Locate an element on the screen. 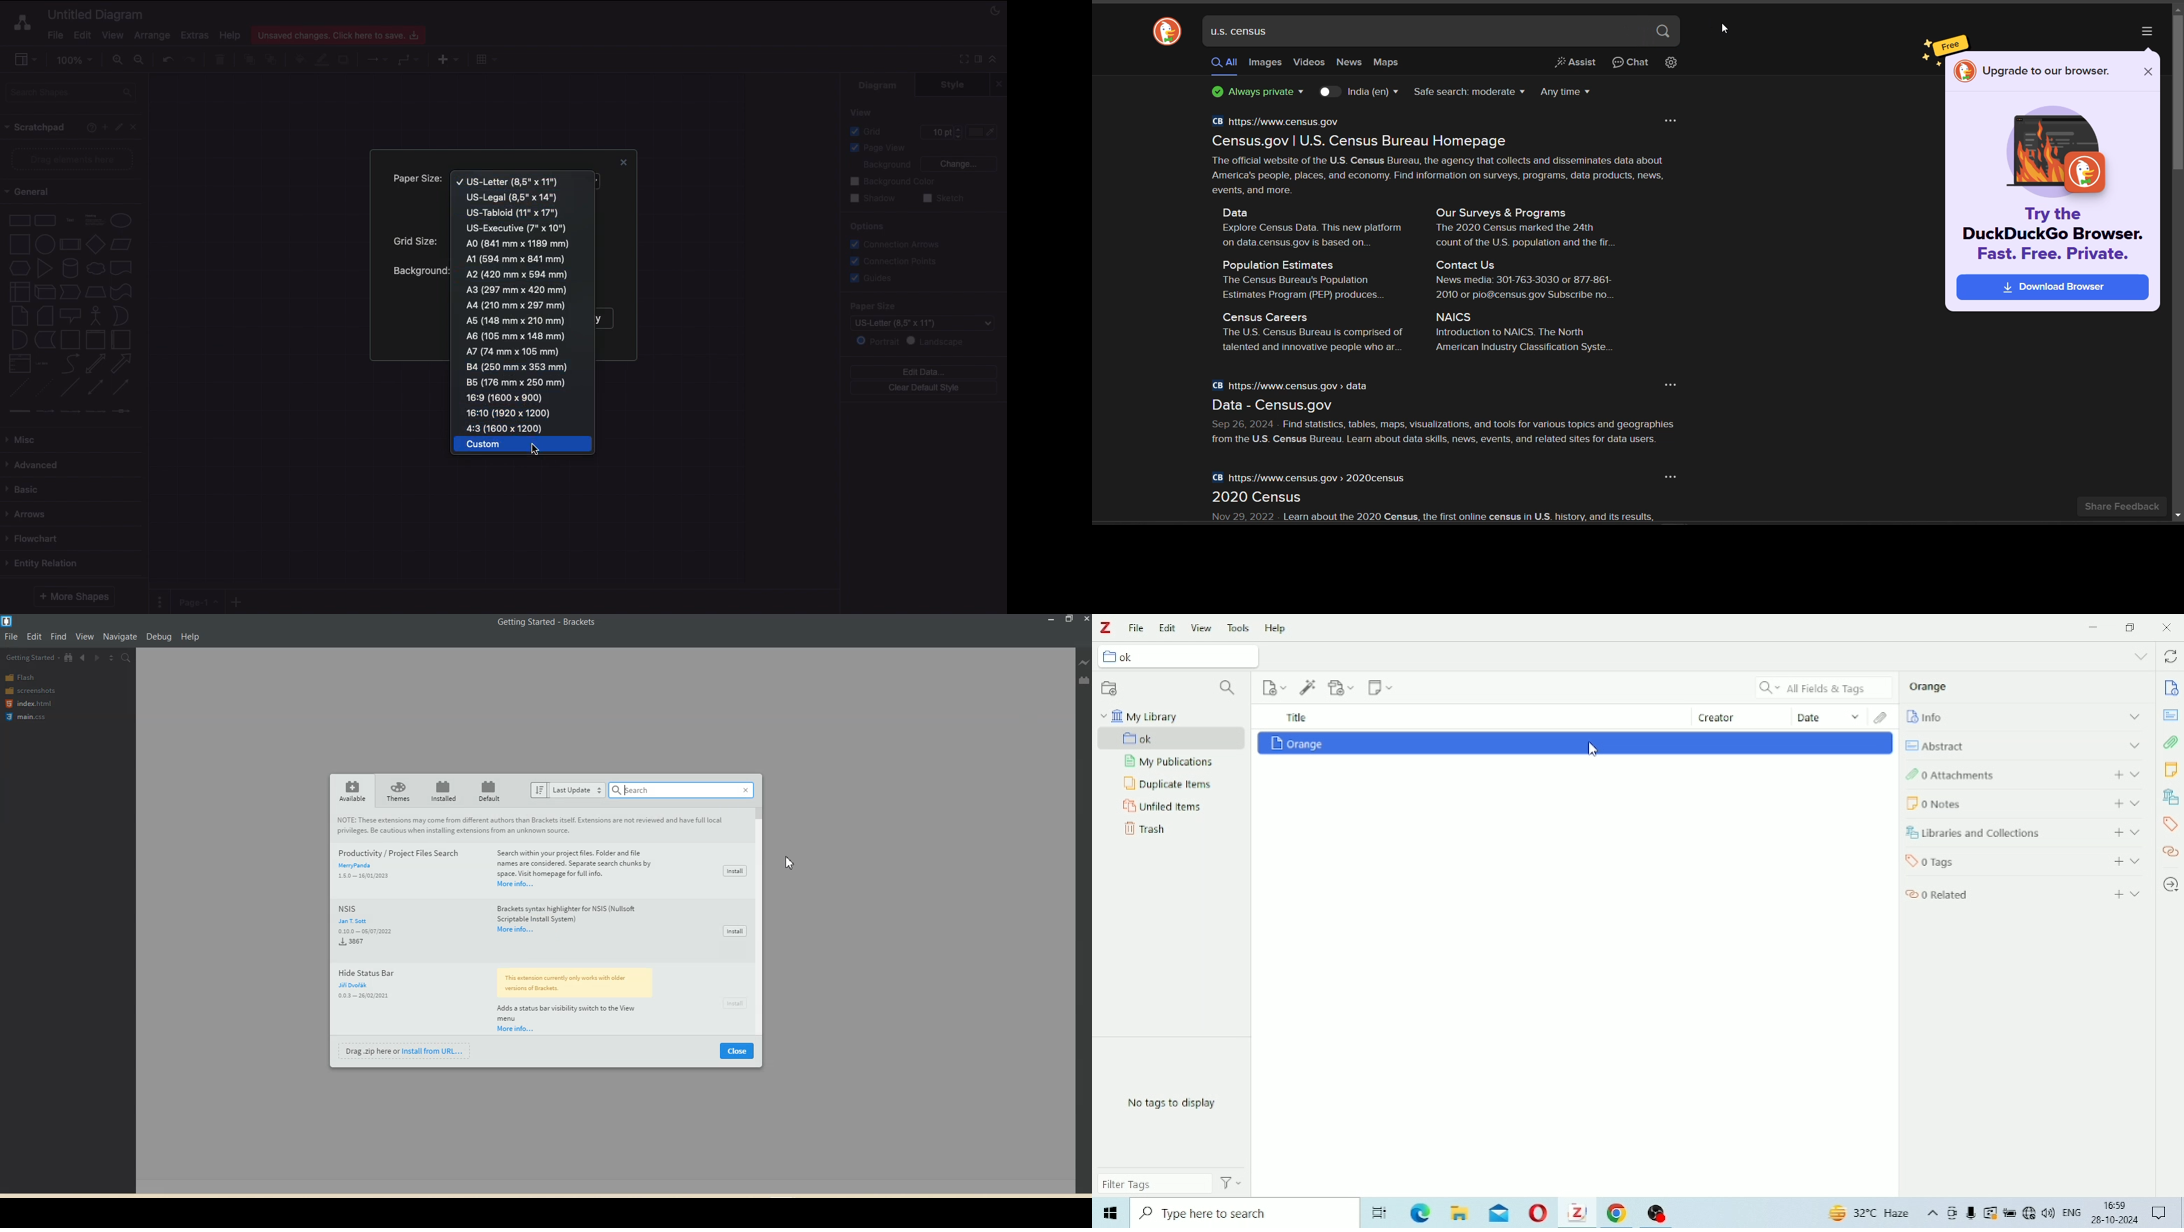  Document is located at coordinates (122, 268).